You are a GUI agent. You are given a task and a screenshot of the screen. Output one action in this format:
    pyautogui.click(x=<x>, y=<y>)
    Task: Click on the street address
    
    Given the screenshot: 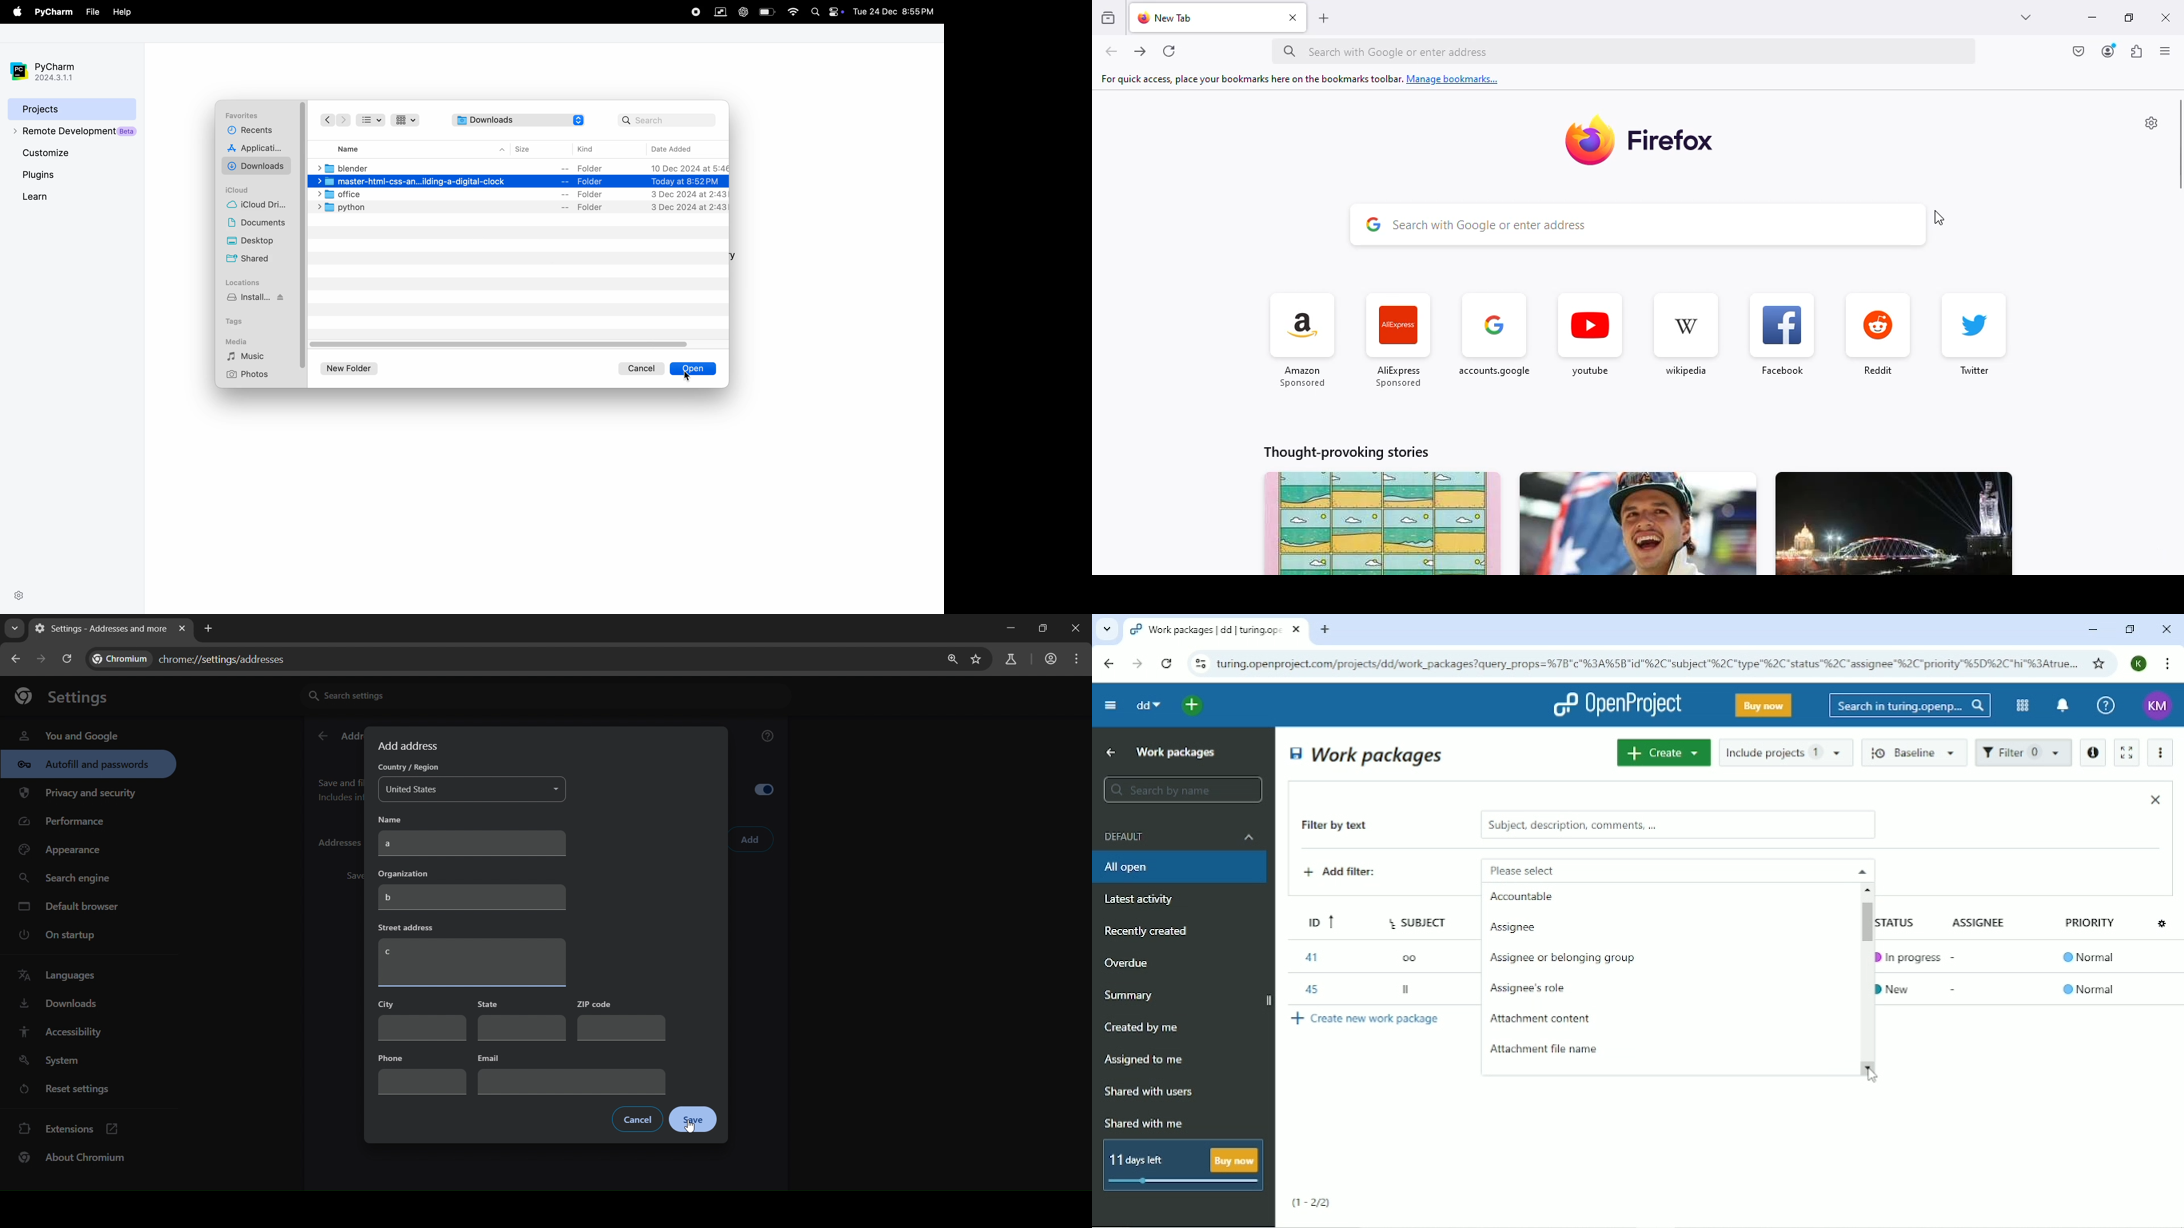 What is the action you would take?
    pyautogui.click(x=407, y=928)
    